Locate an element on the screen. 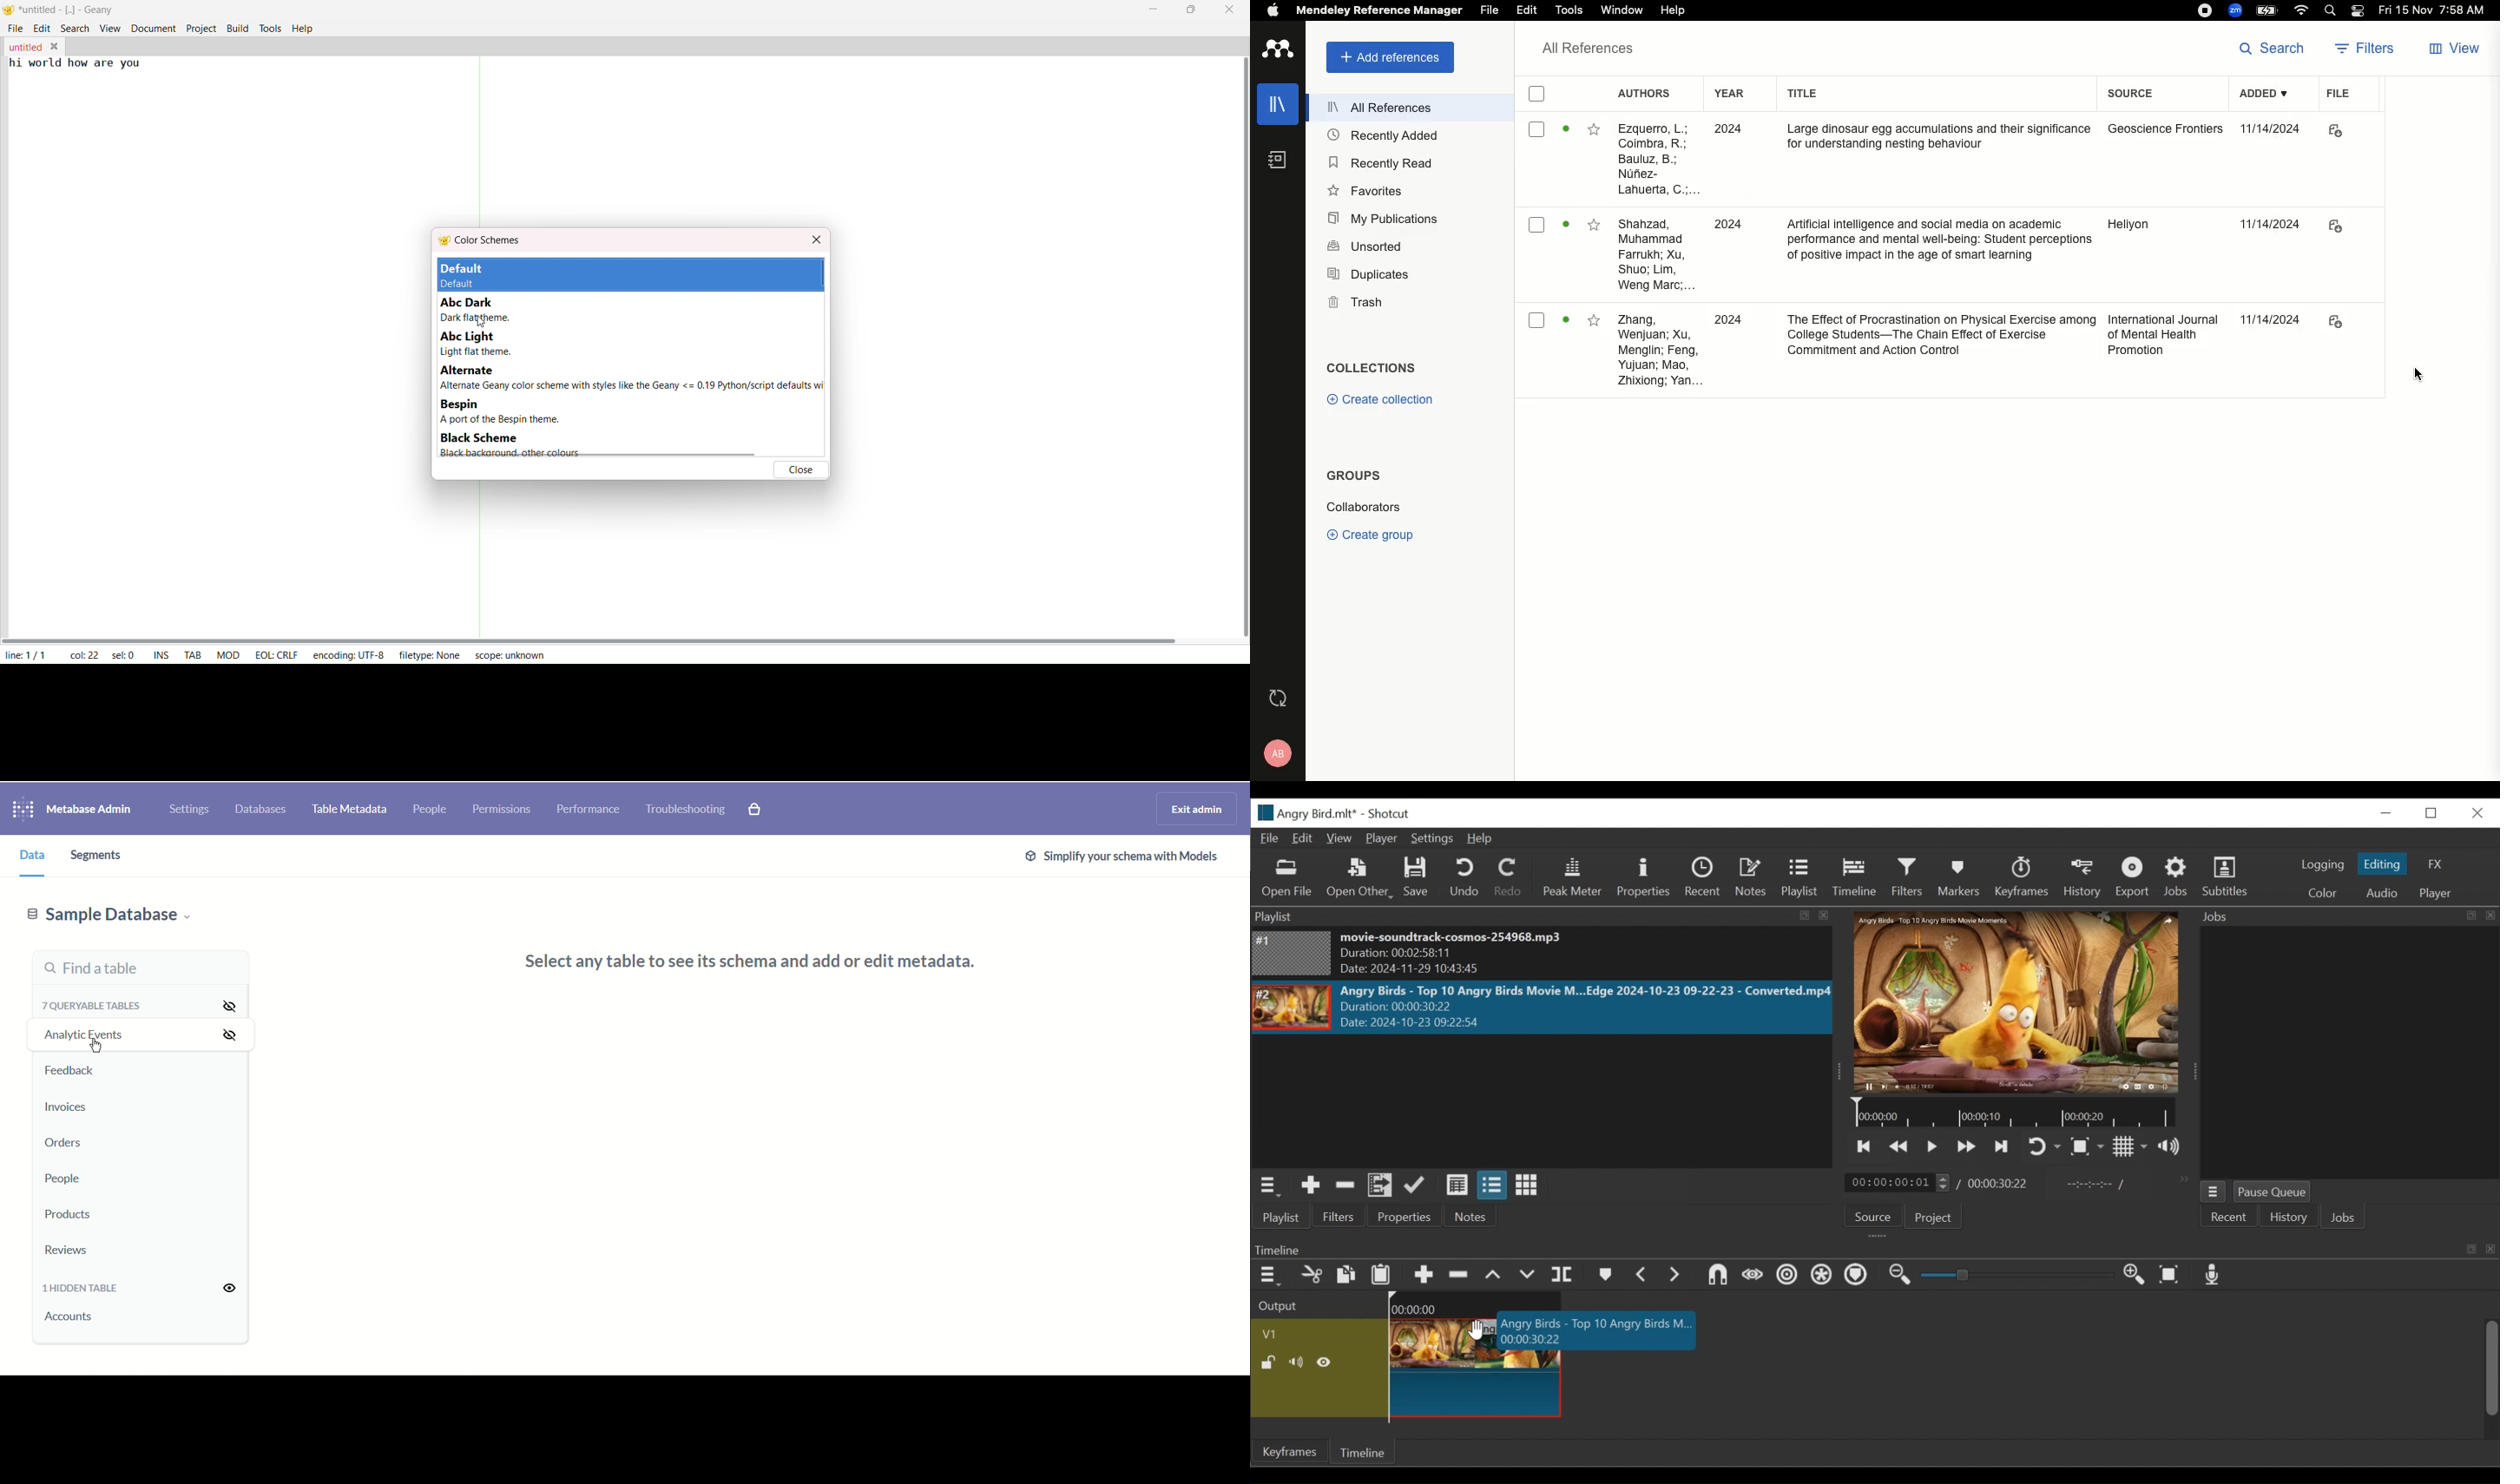 The width and height of the screenshot is (2520, 1484). Filters is located at coordinates (1909, 879).